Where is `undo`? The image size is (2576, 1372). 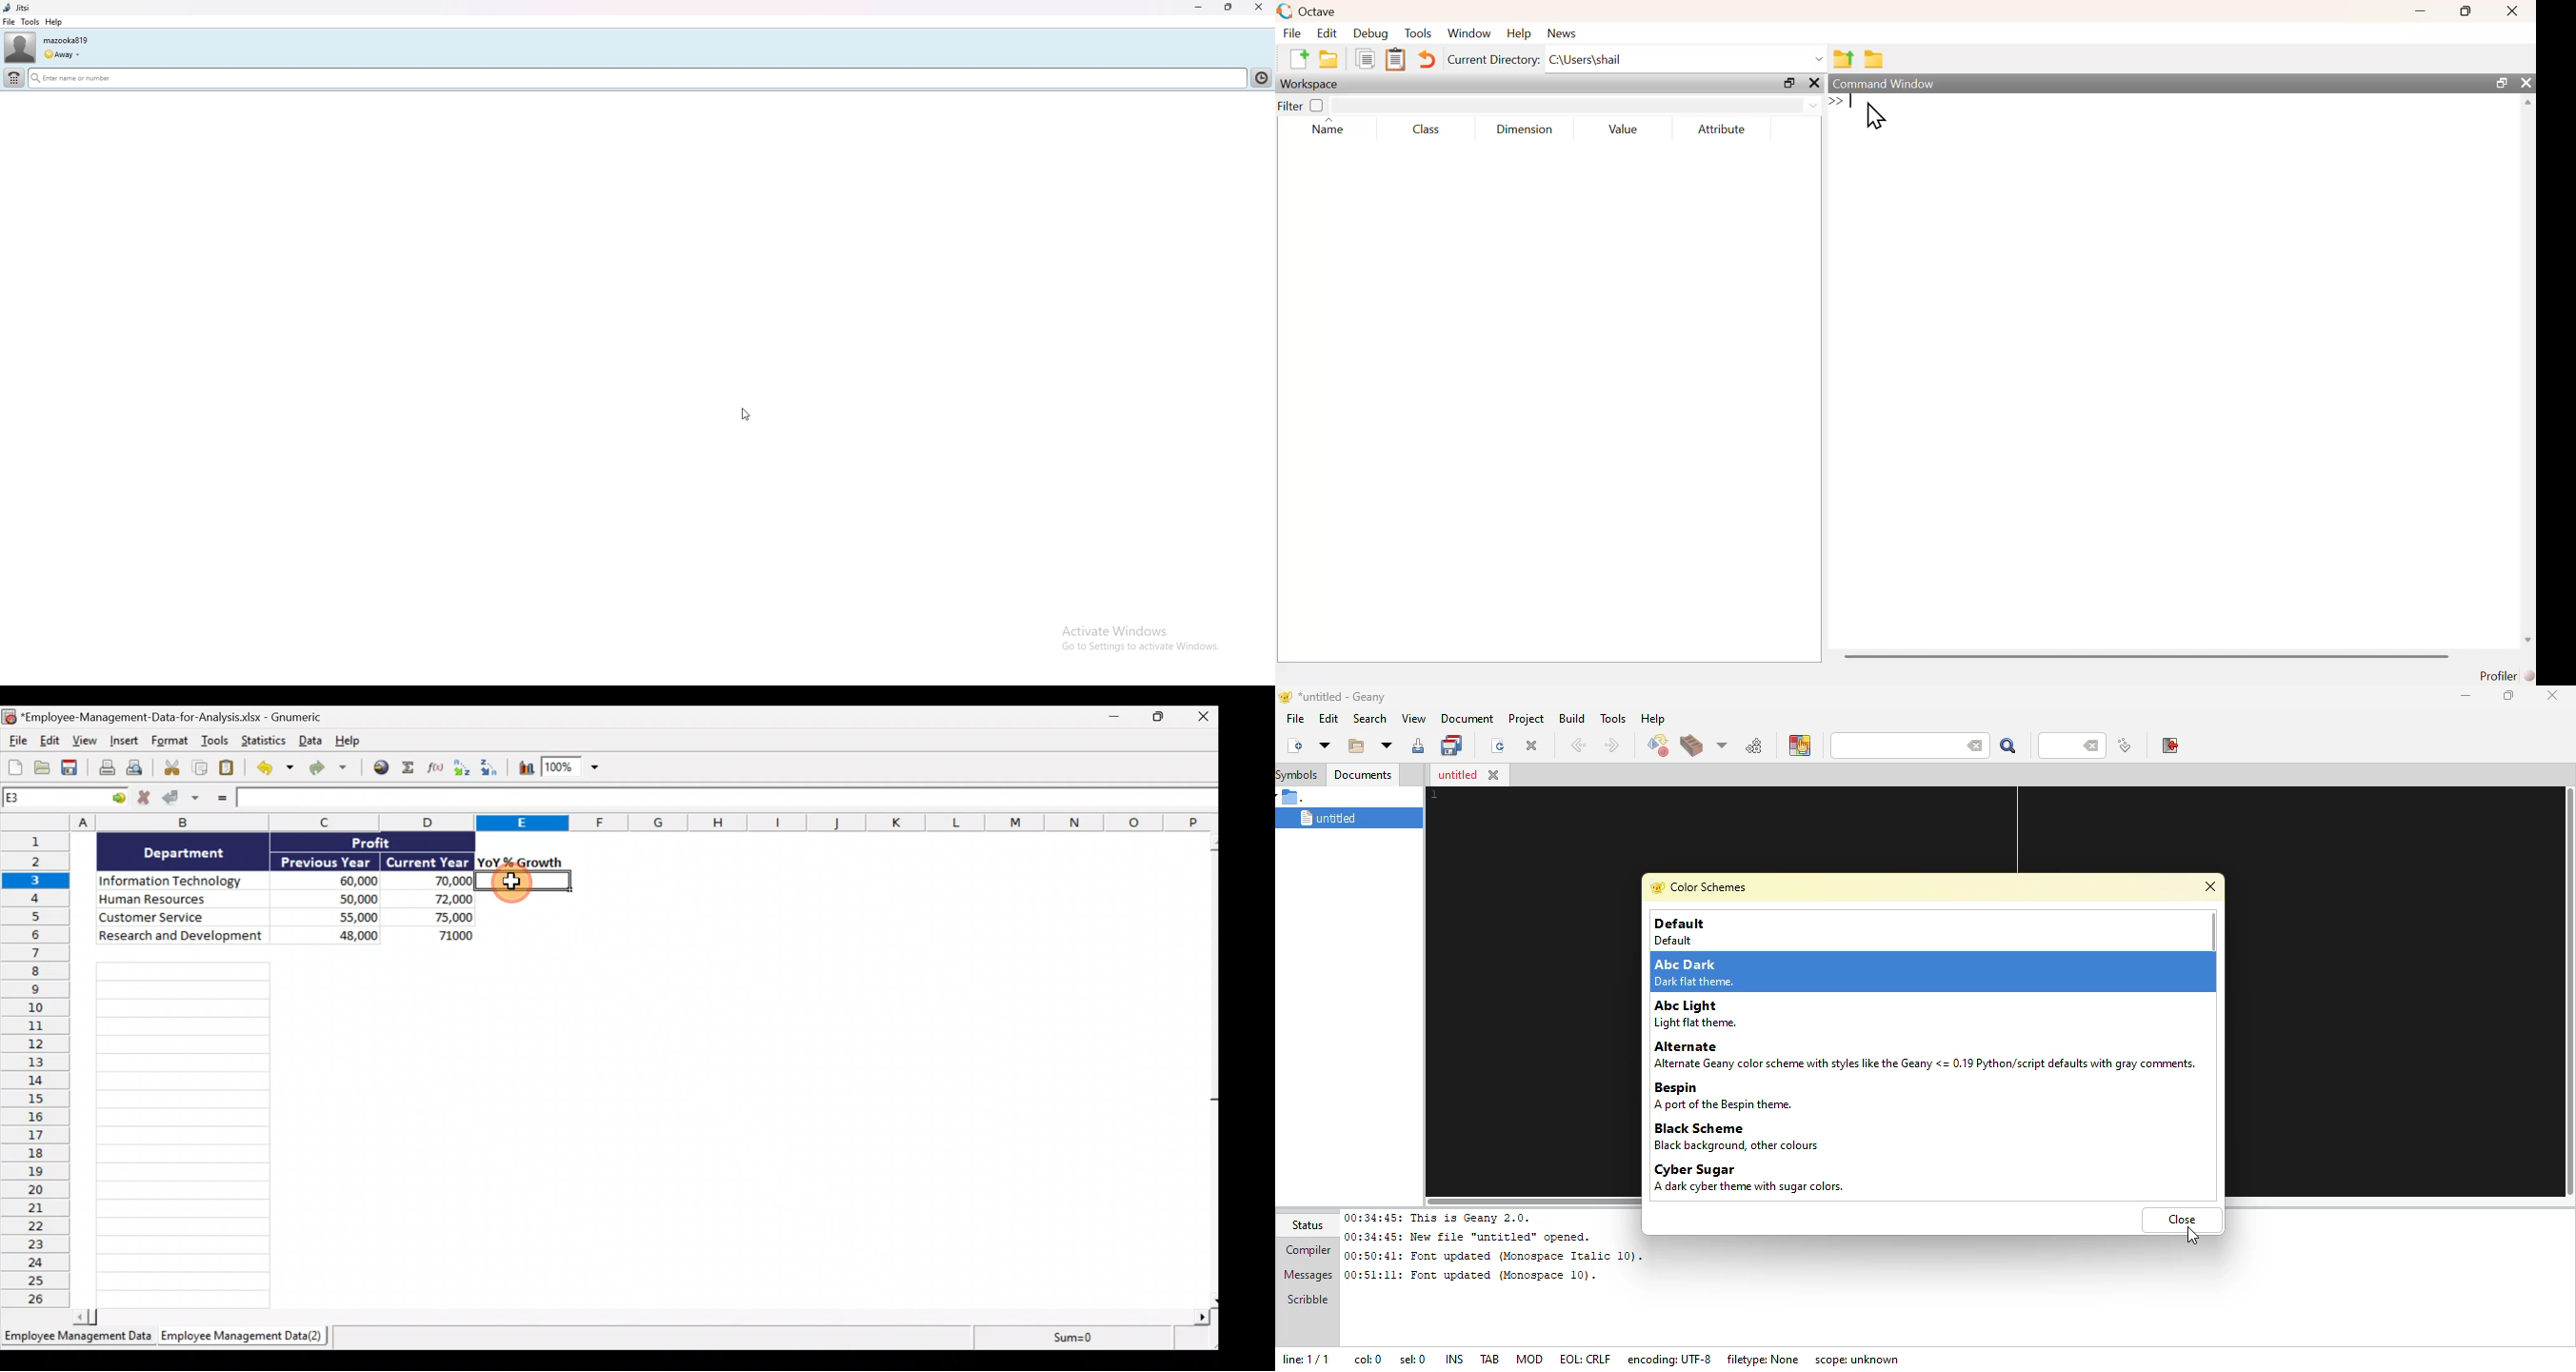 undo is located at coordinates (1428, 62).